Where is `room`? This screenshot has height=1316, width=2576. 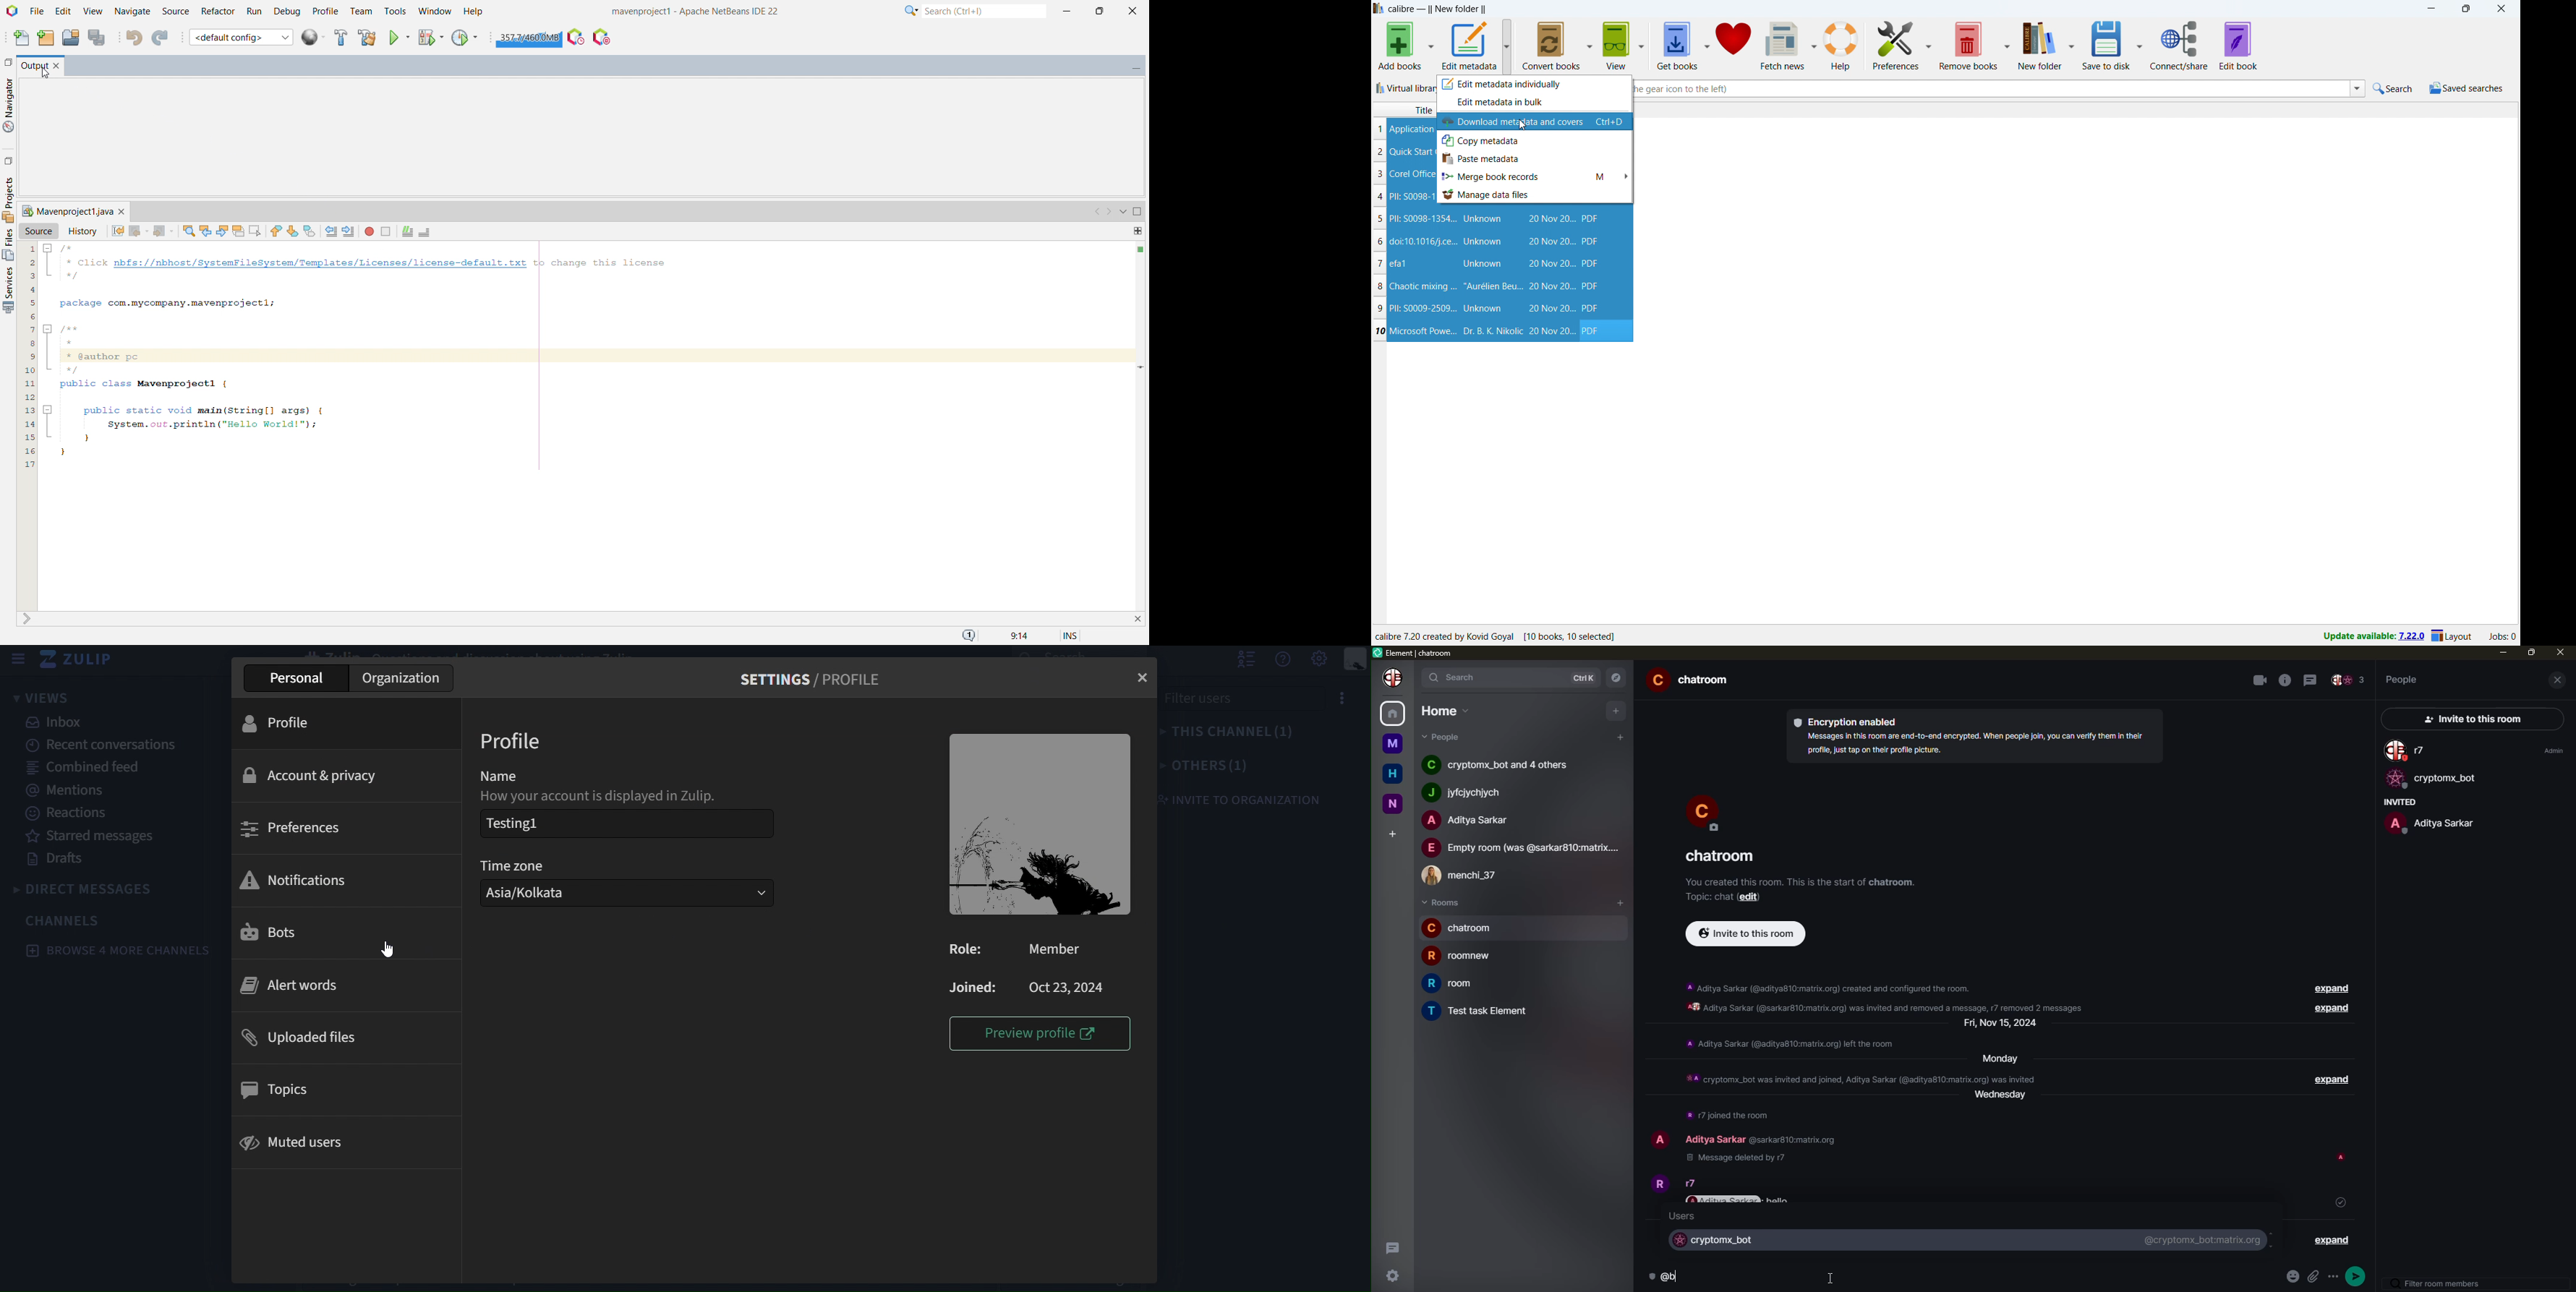 room is located at coordinates (1463, 927).